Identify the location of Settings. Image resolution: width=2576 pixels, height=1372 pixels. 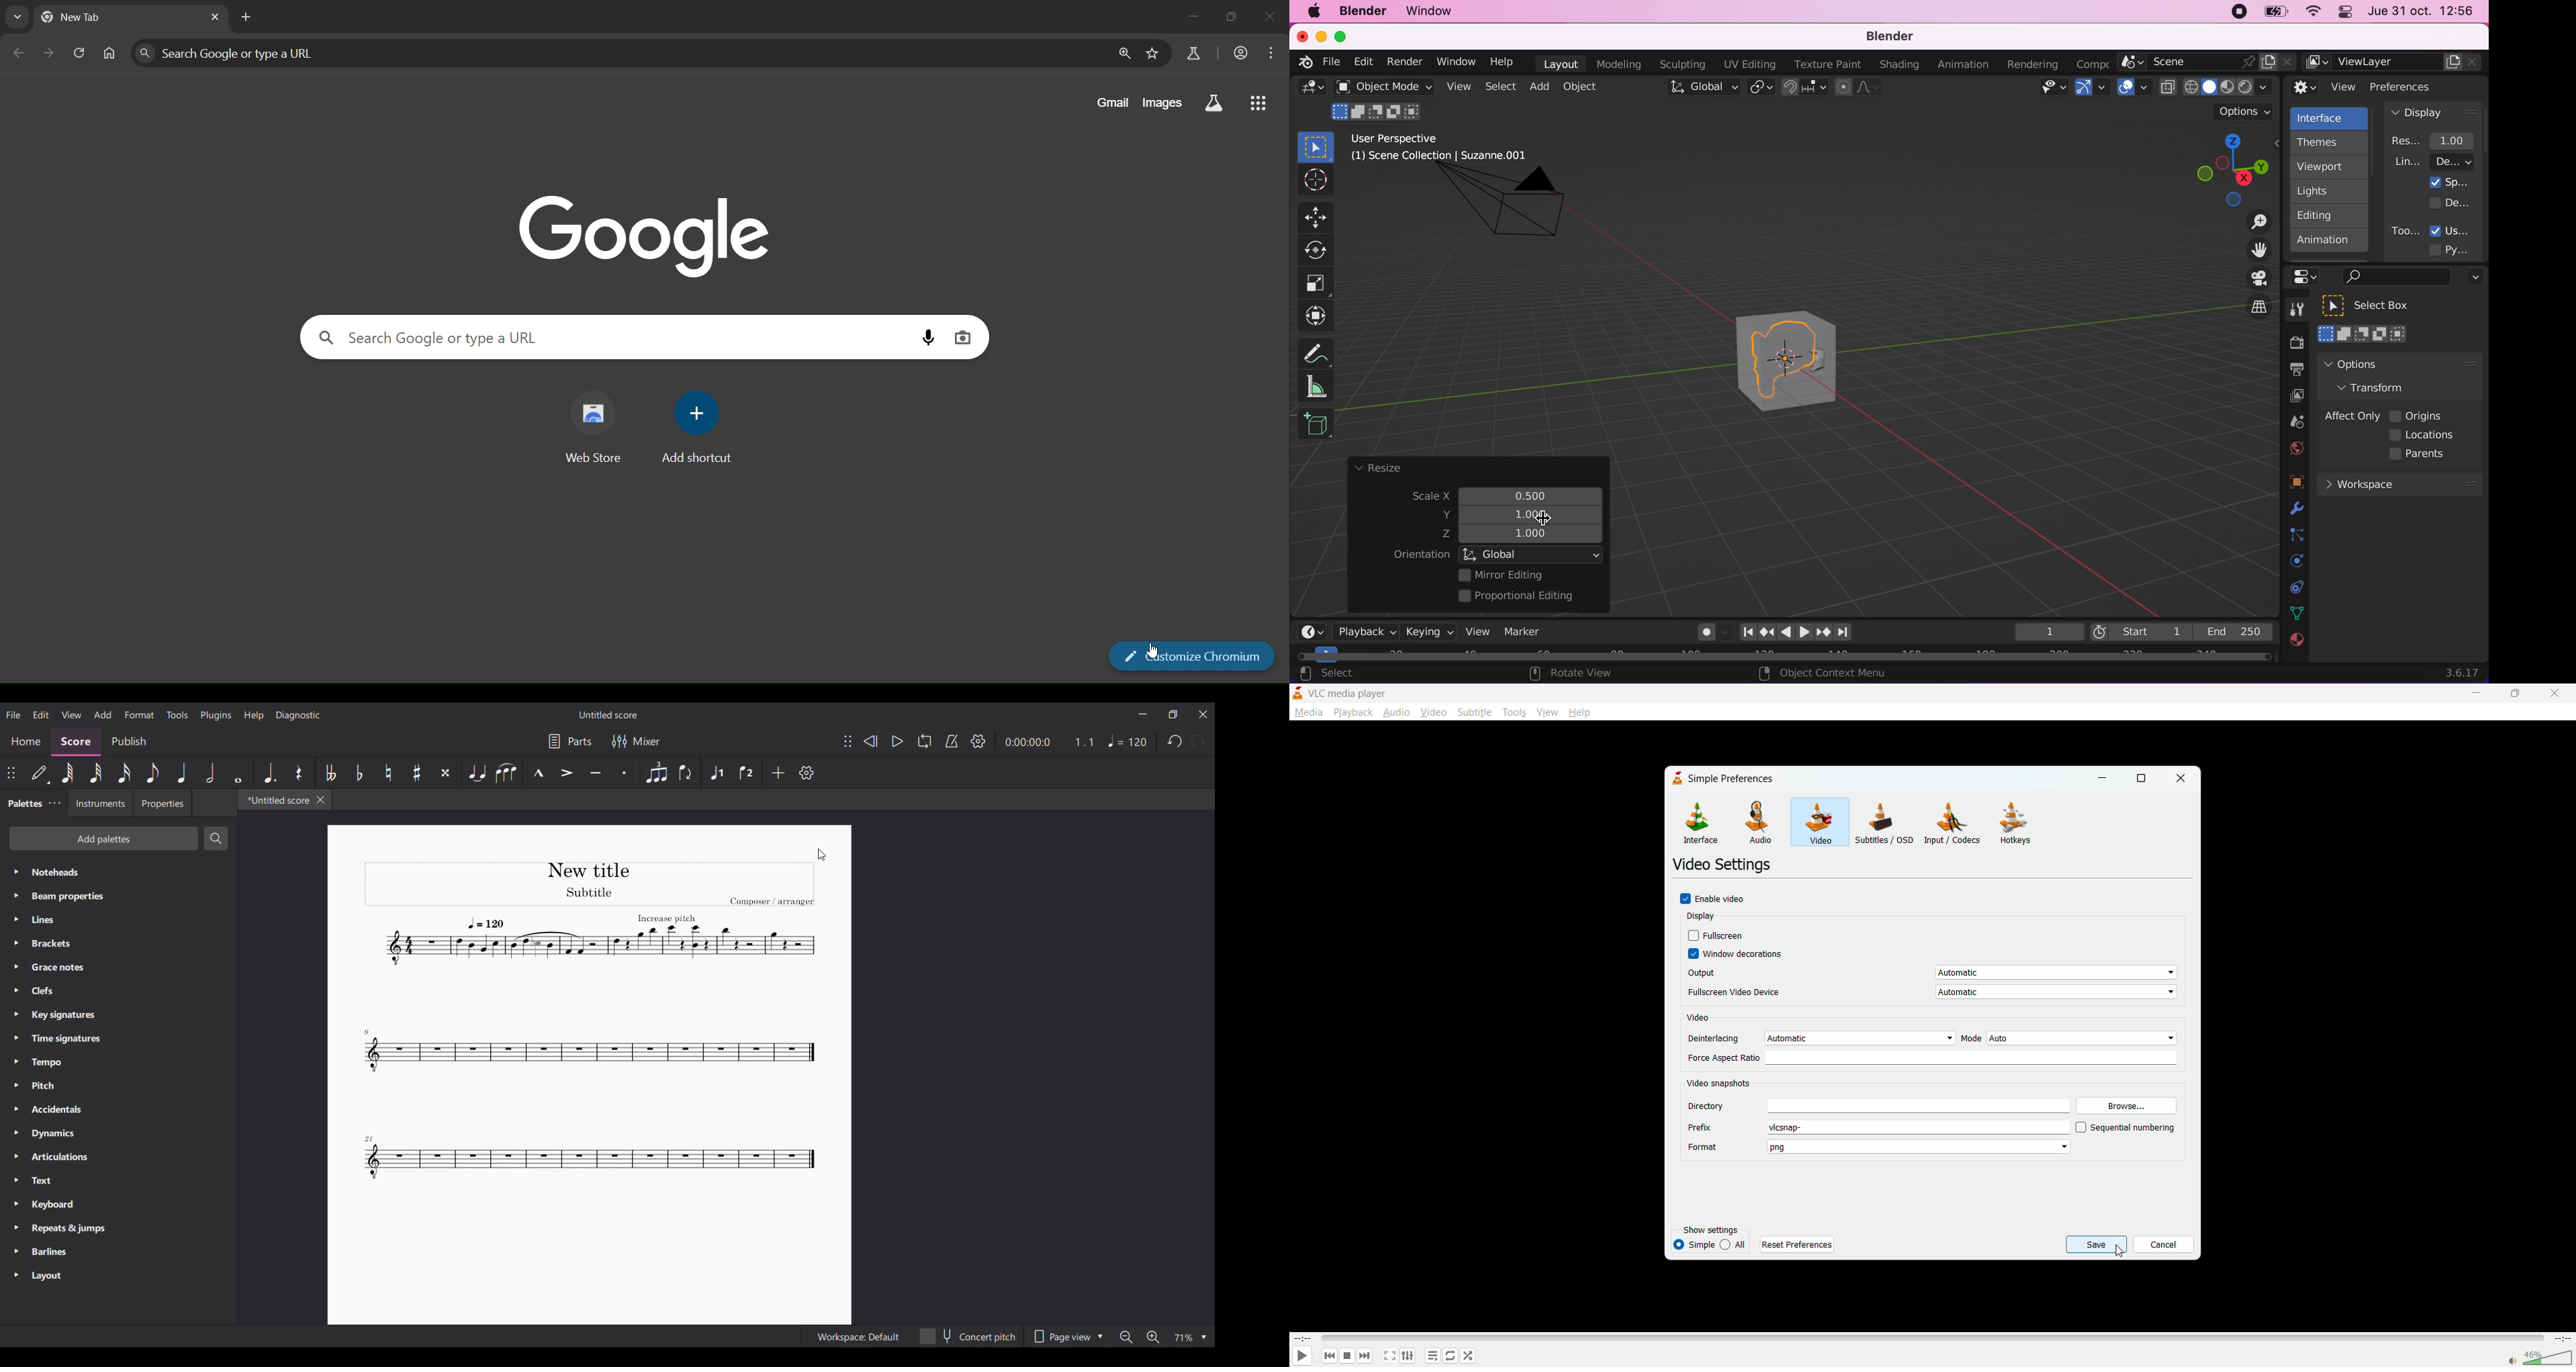
(806, 773).